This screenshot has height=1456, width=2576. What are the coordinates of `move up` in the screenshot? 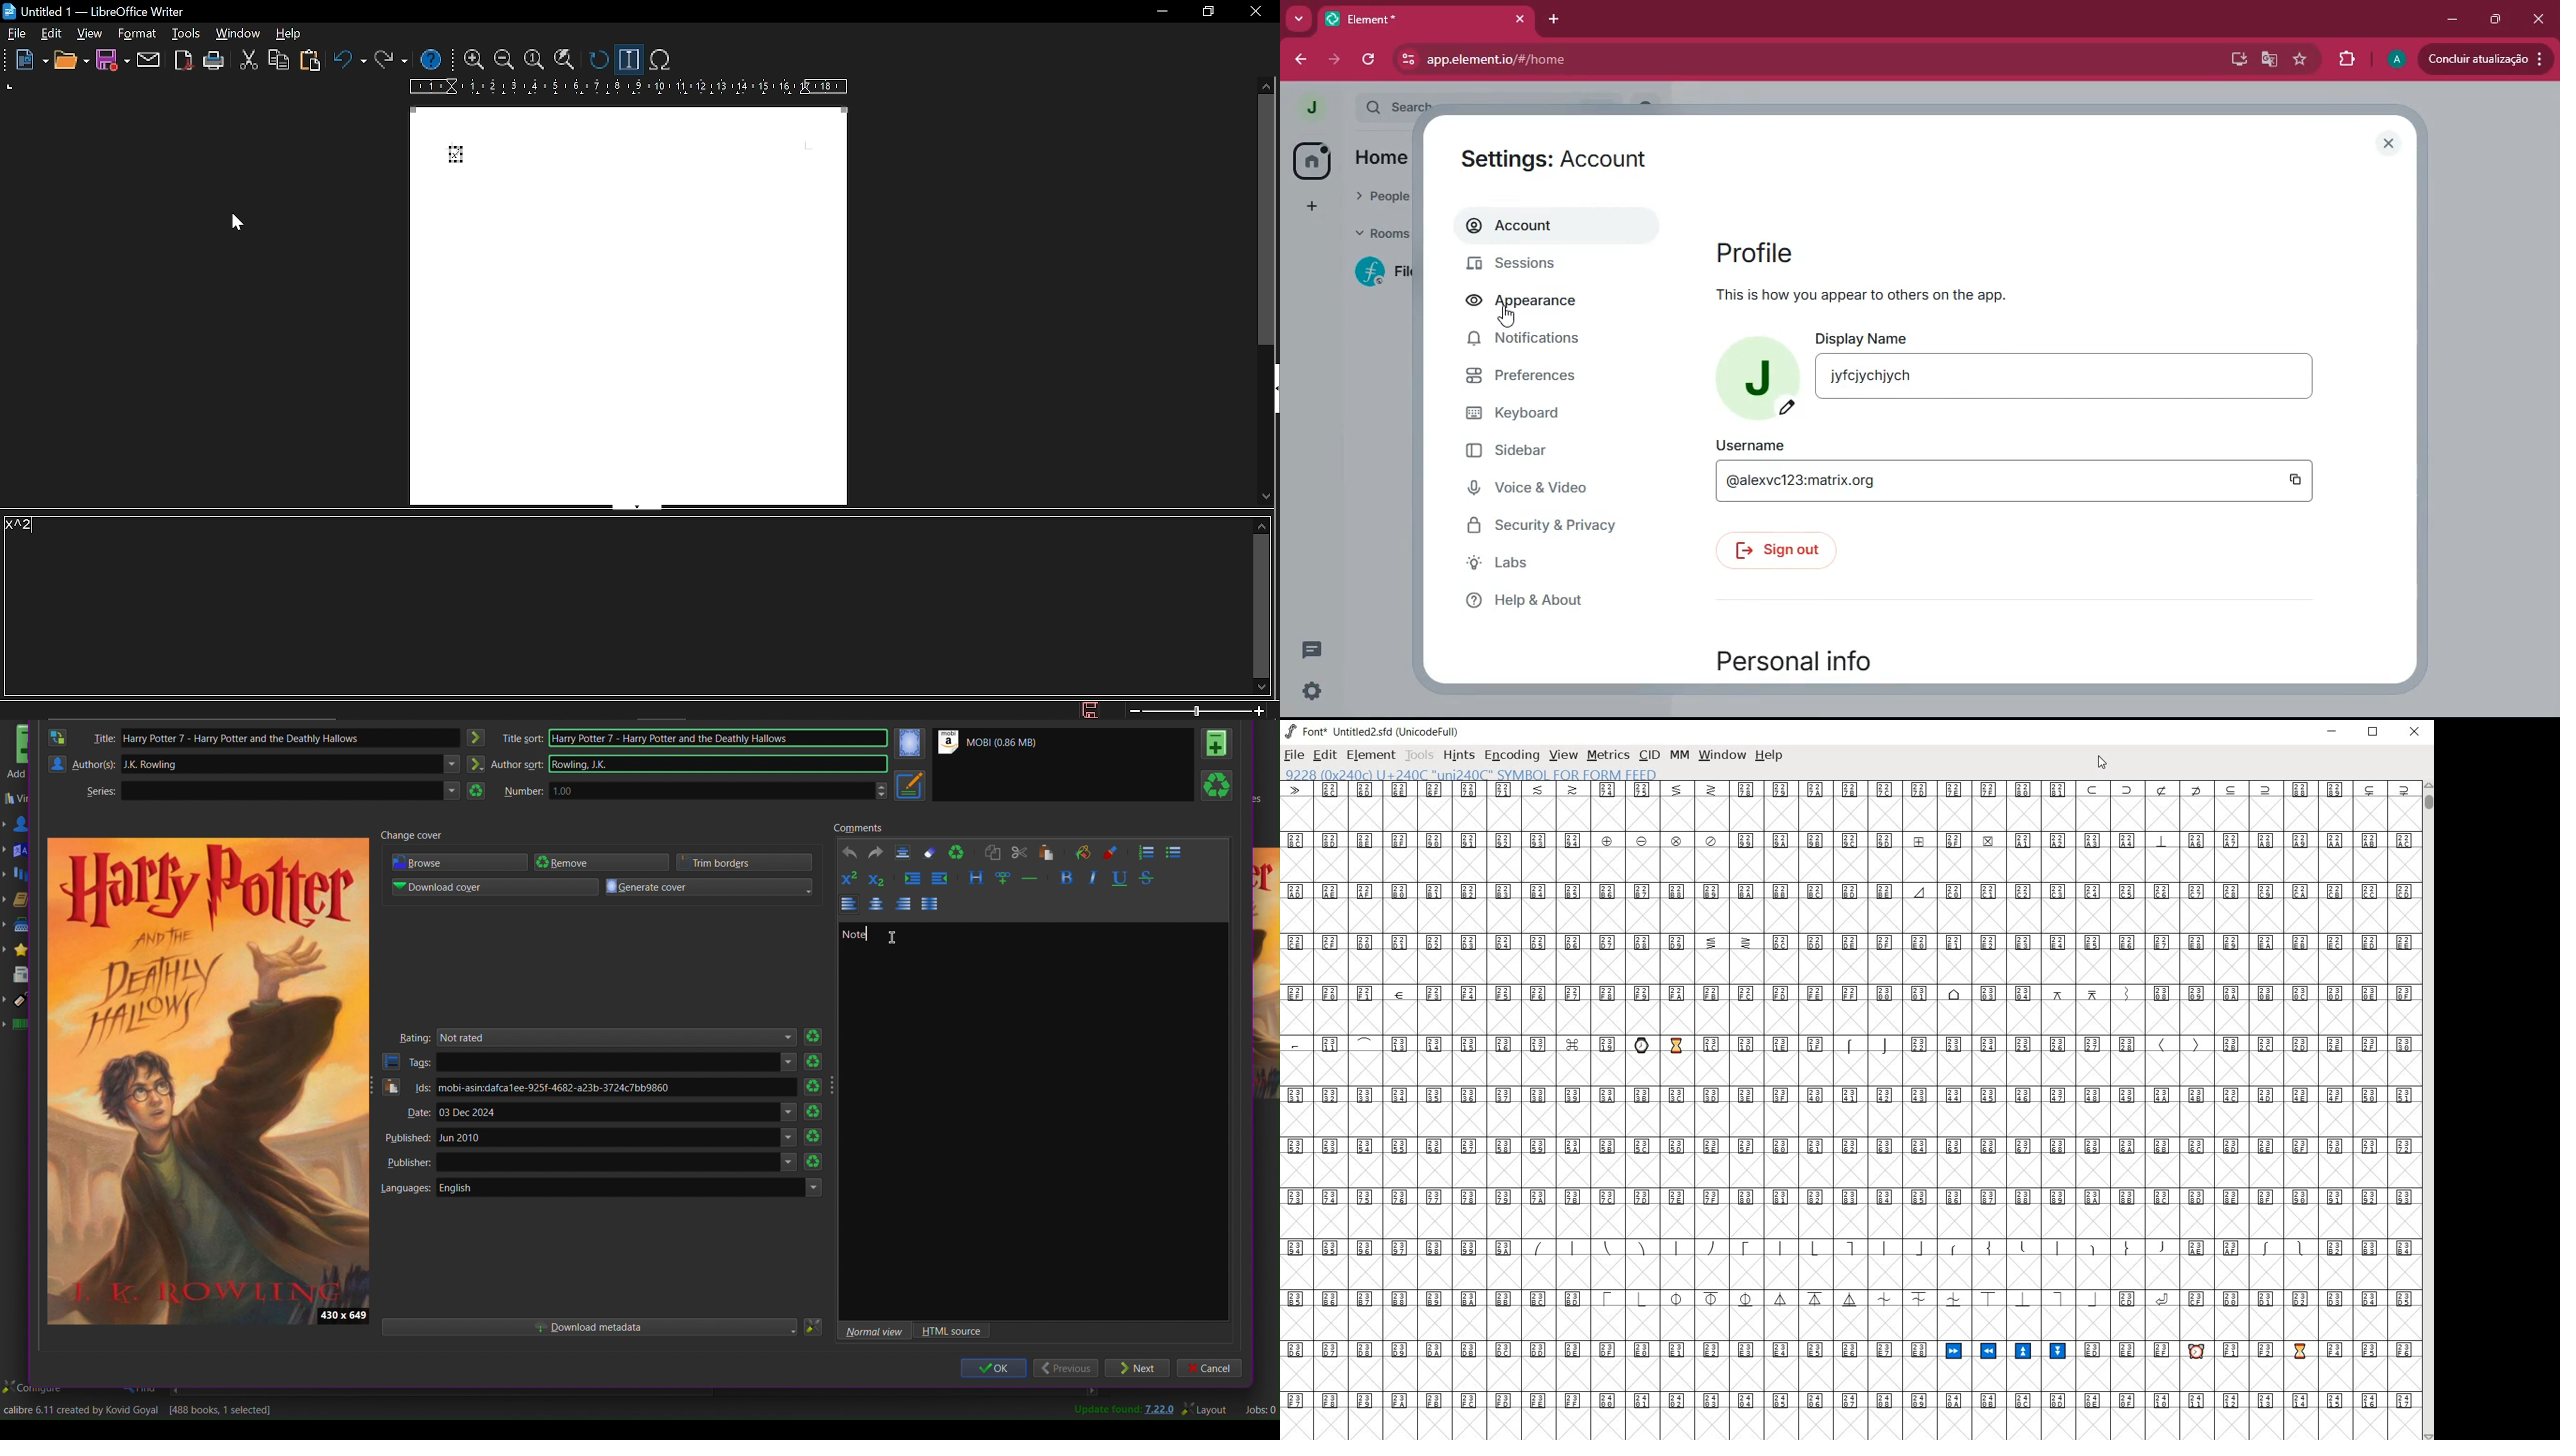 It's located at (1267, 86).